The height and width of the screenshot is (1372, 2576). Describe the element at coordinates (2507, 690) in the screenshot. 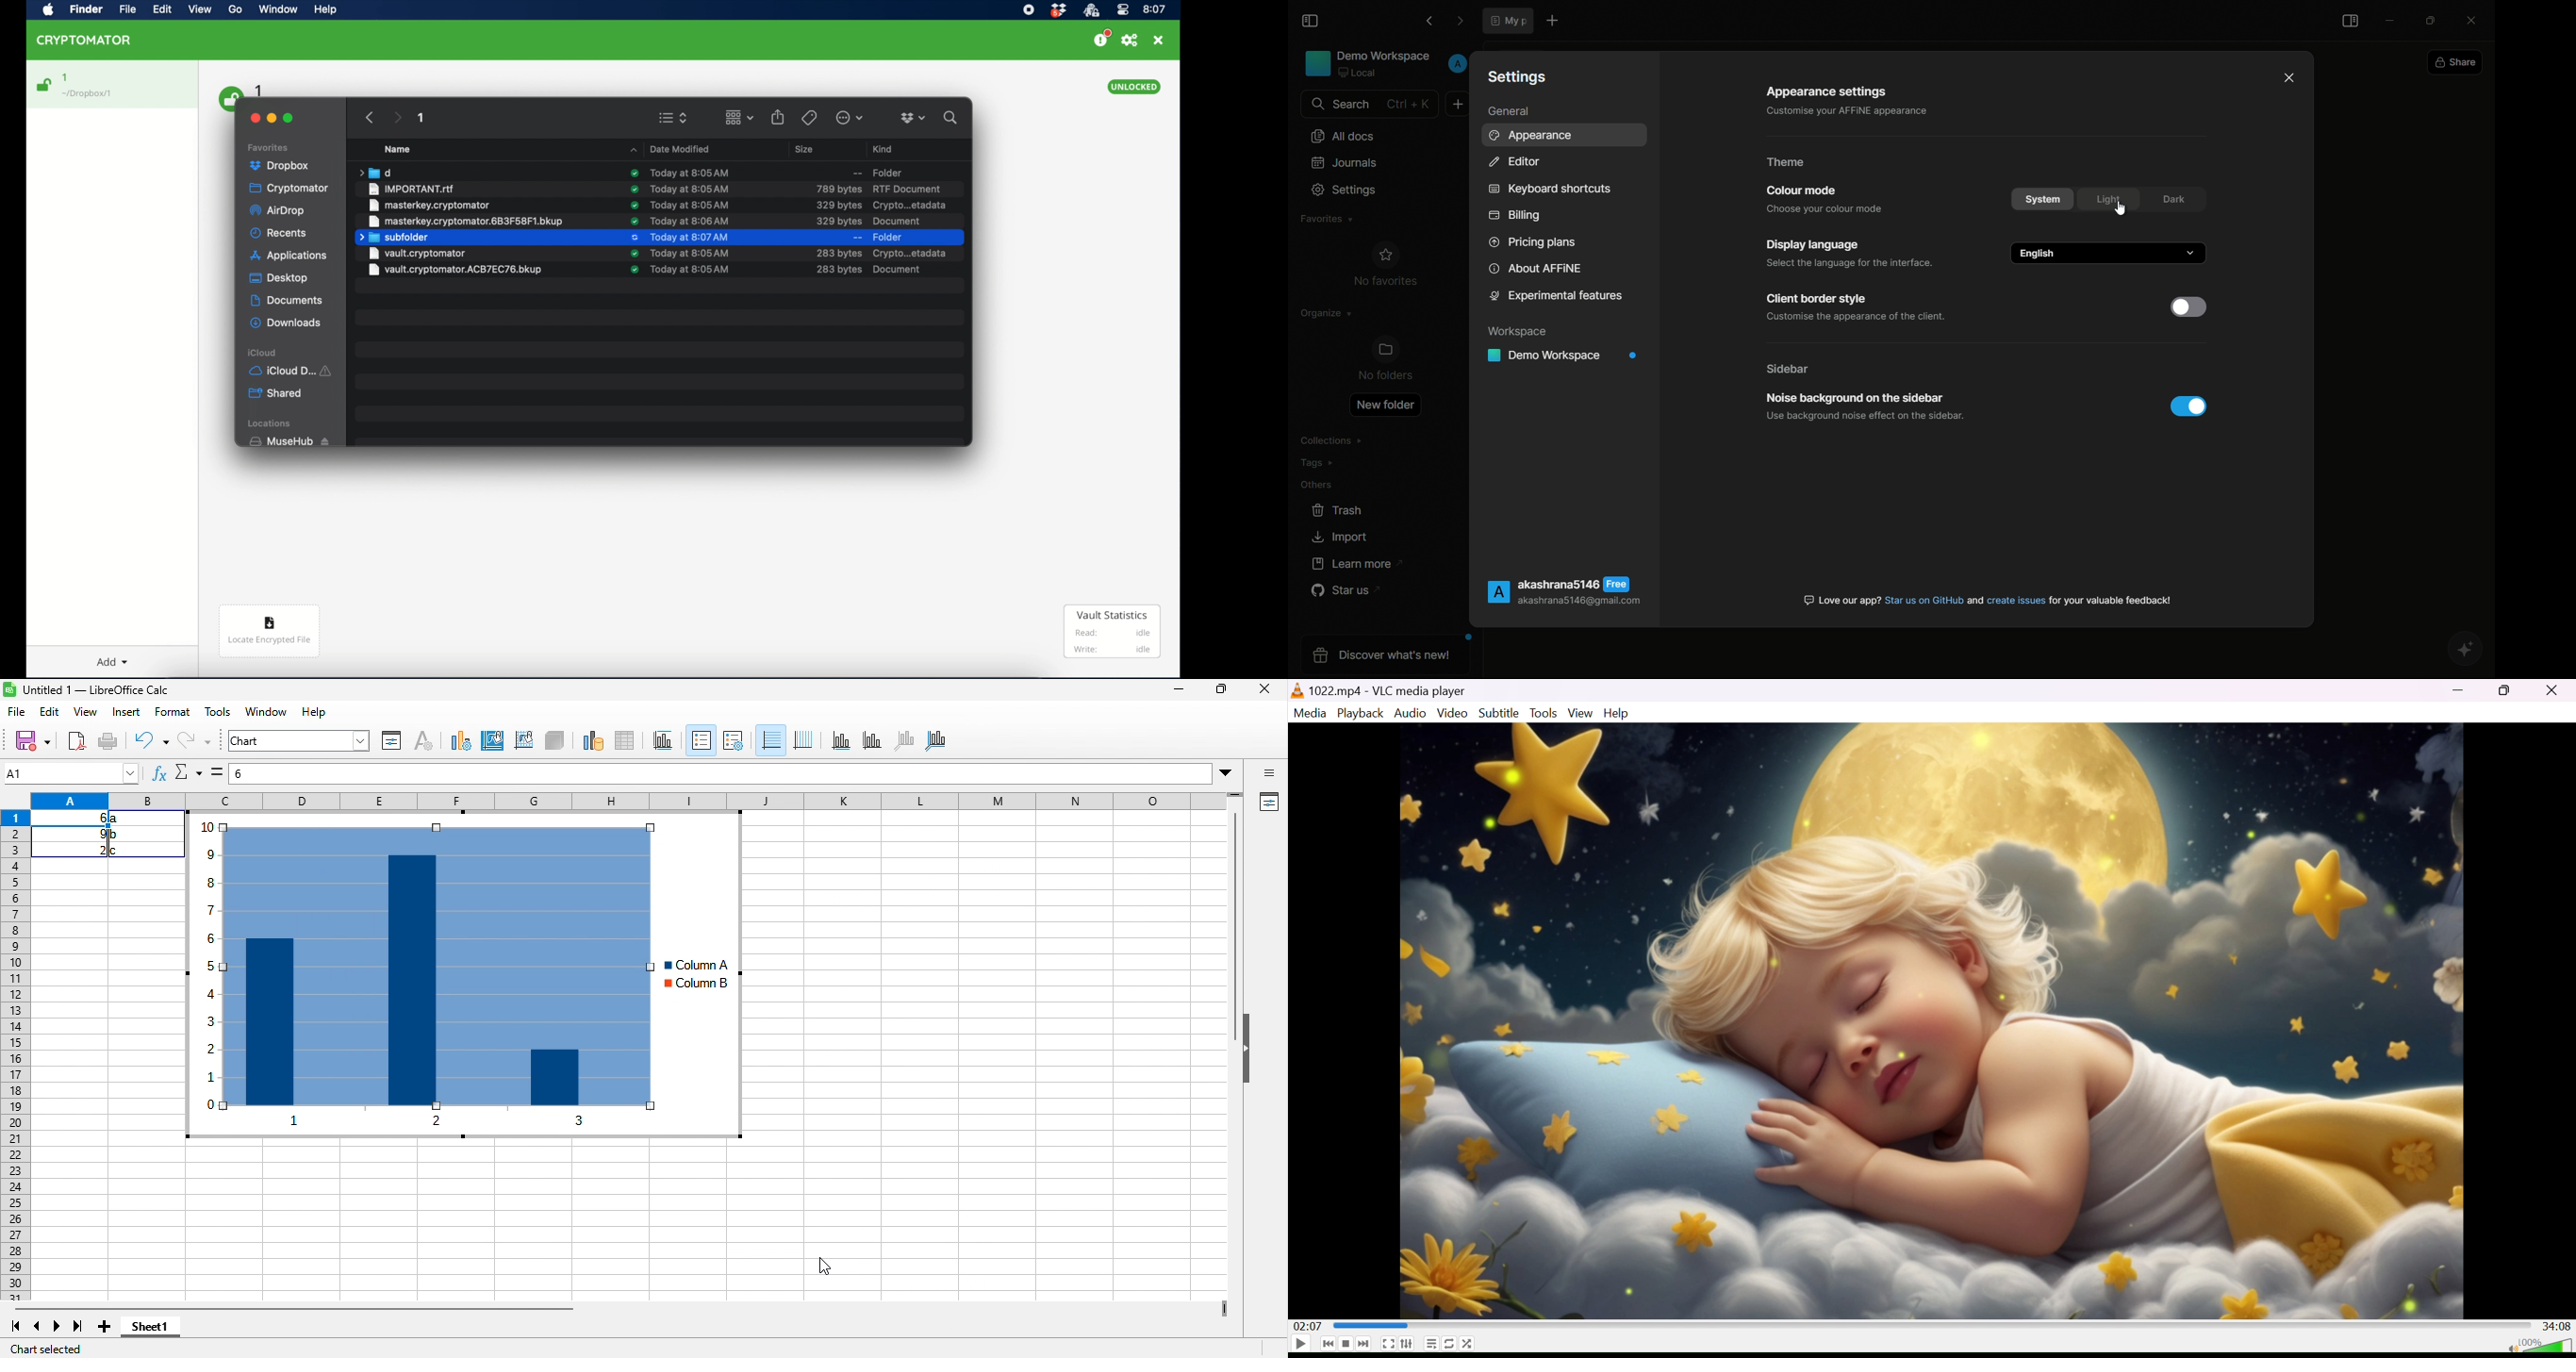

I see `Restore down` at that location.